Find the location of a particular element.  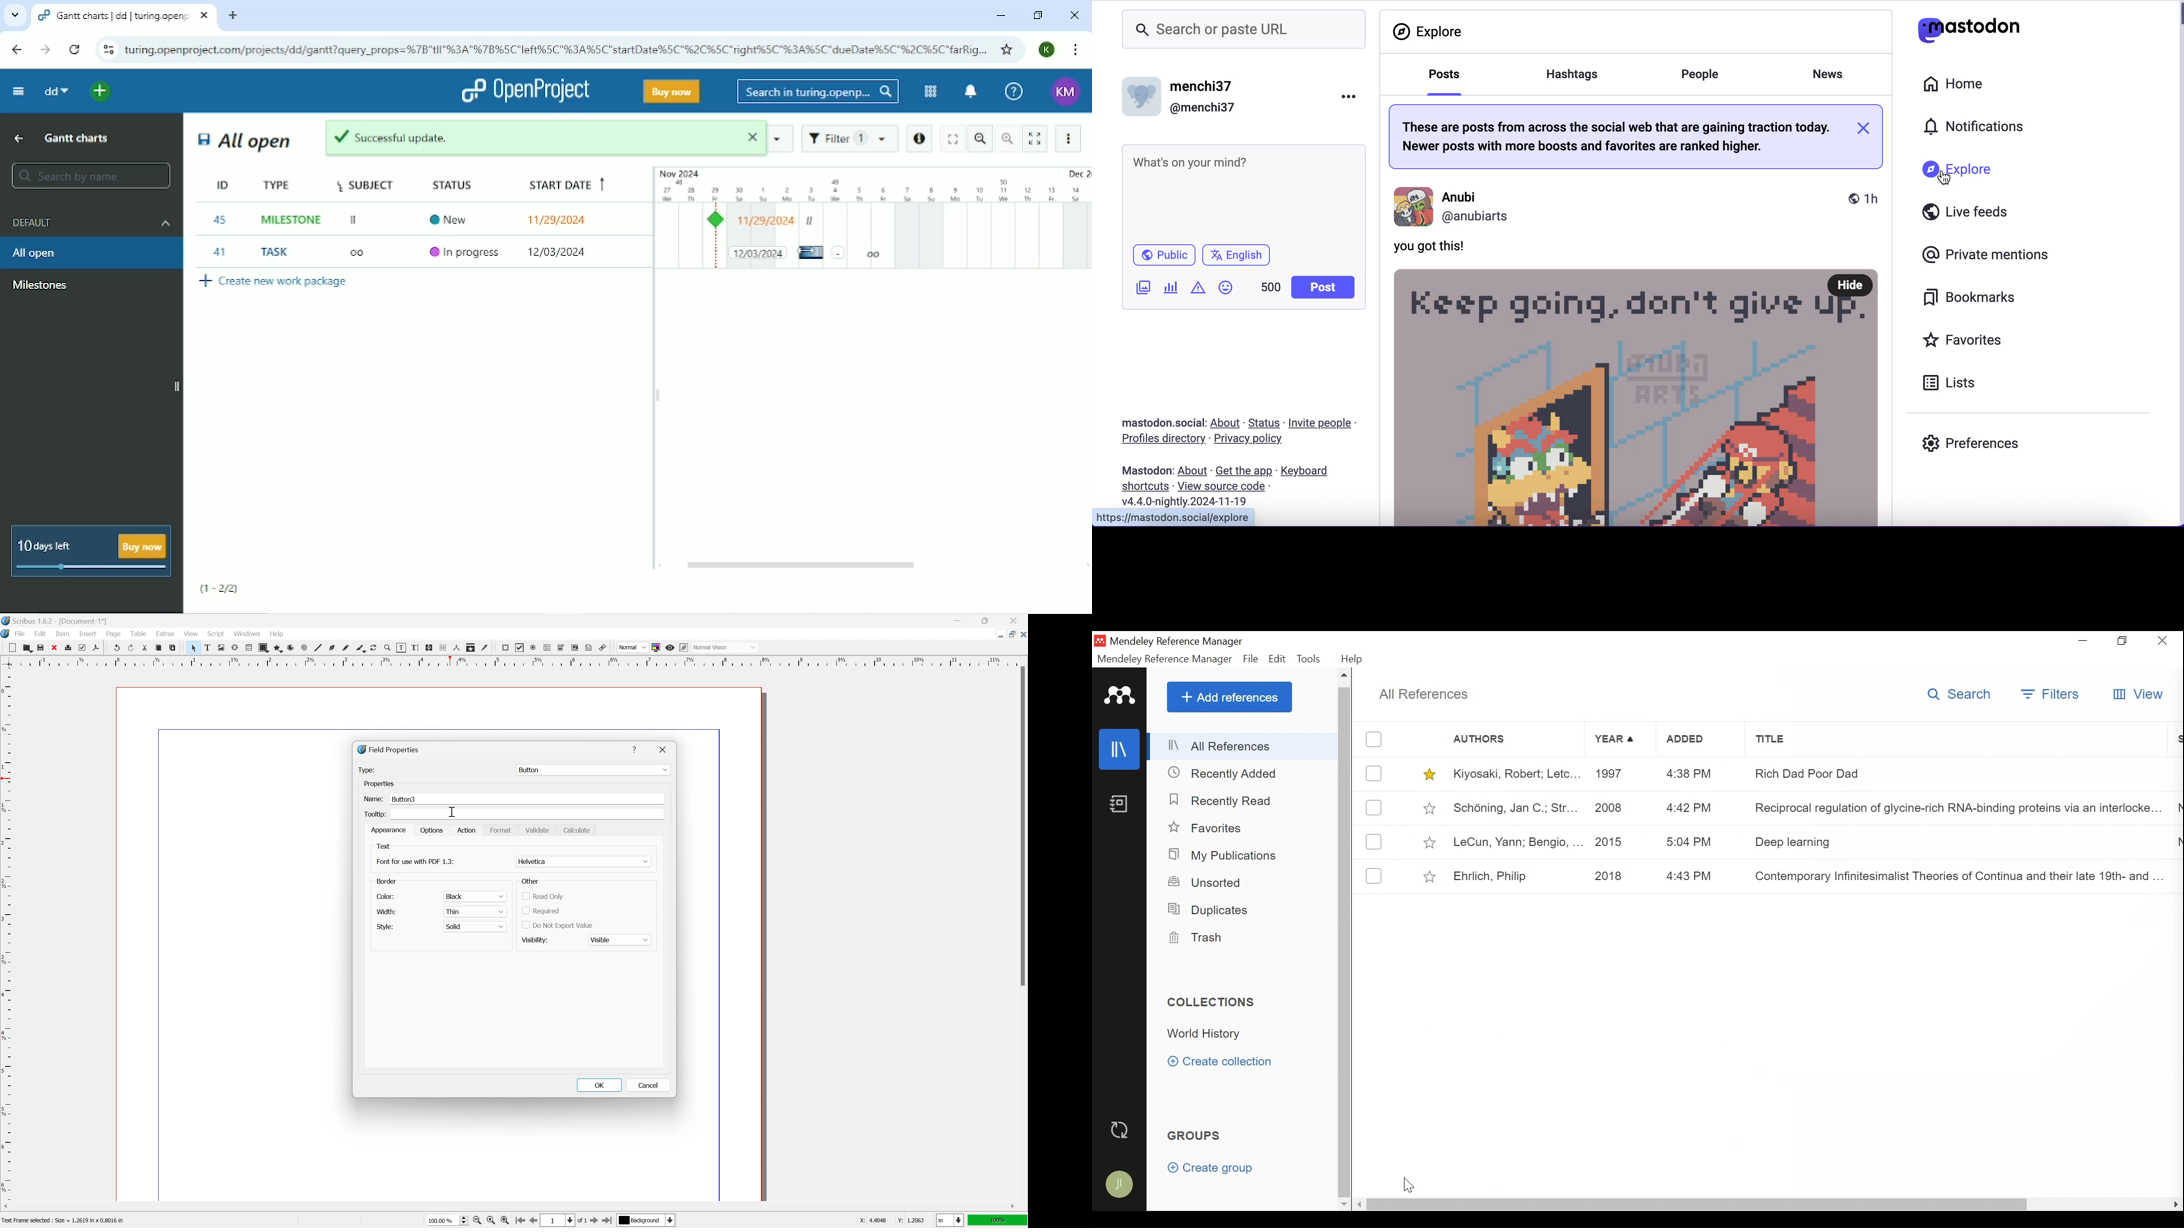

profiles directory is located at coordinates (1162, 441).